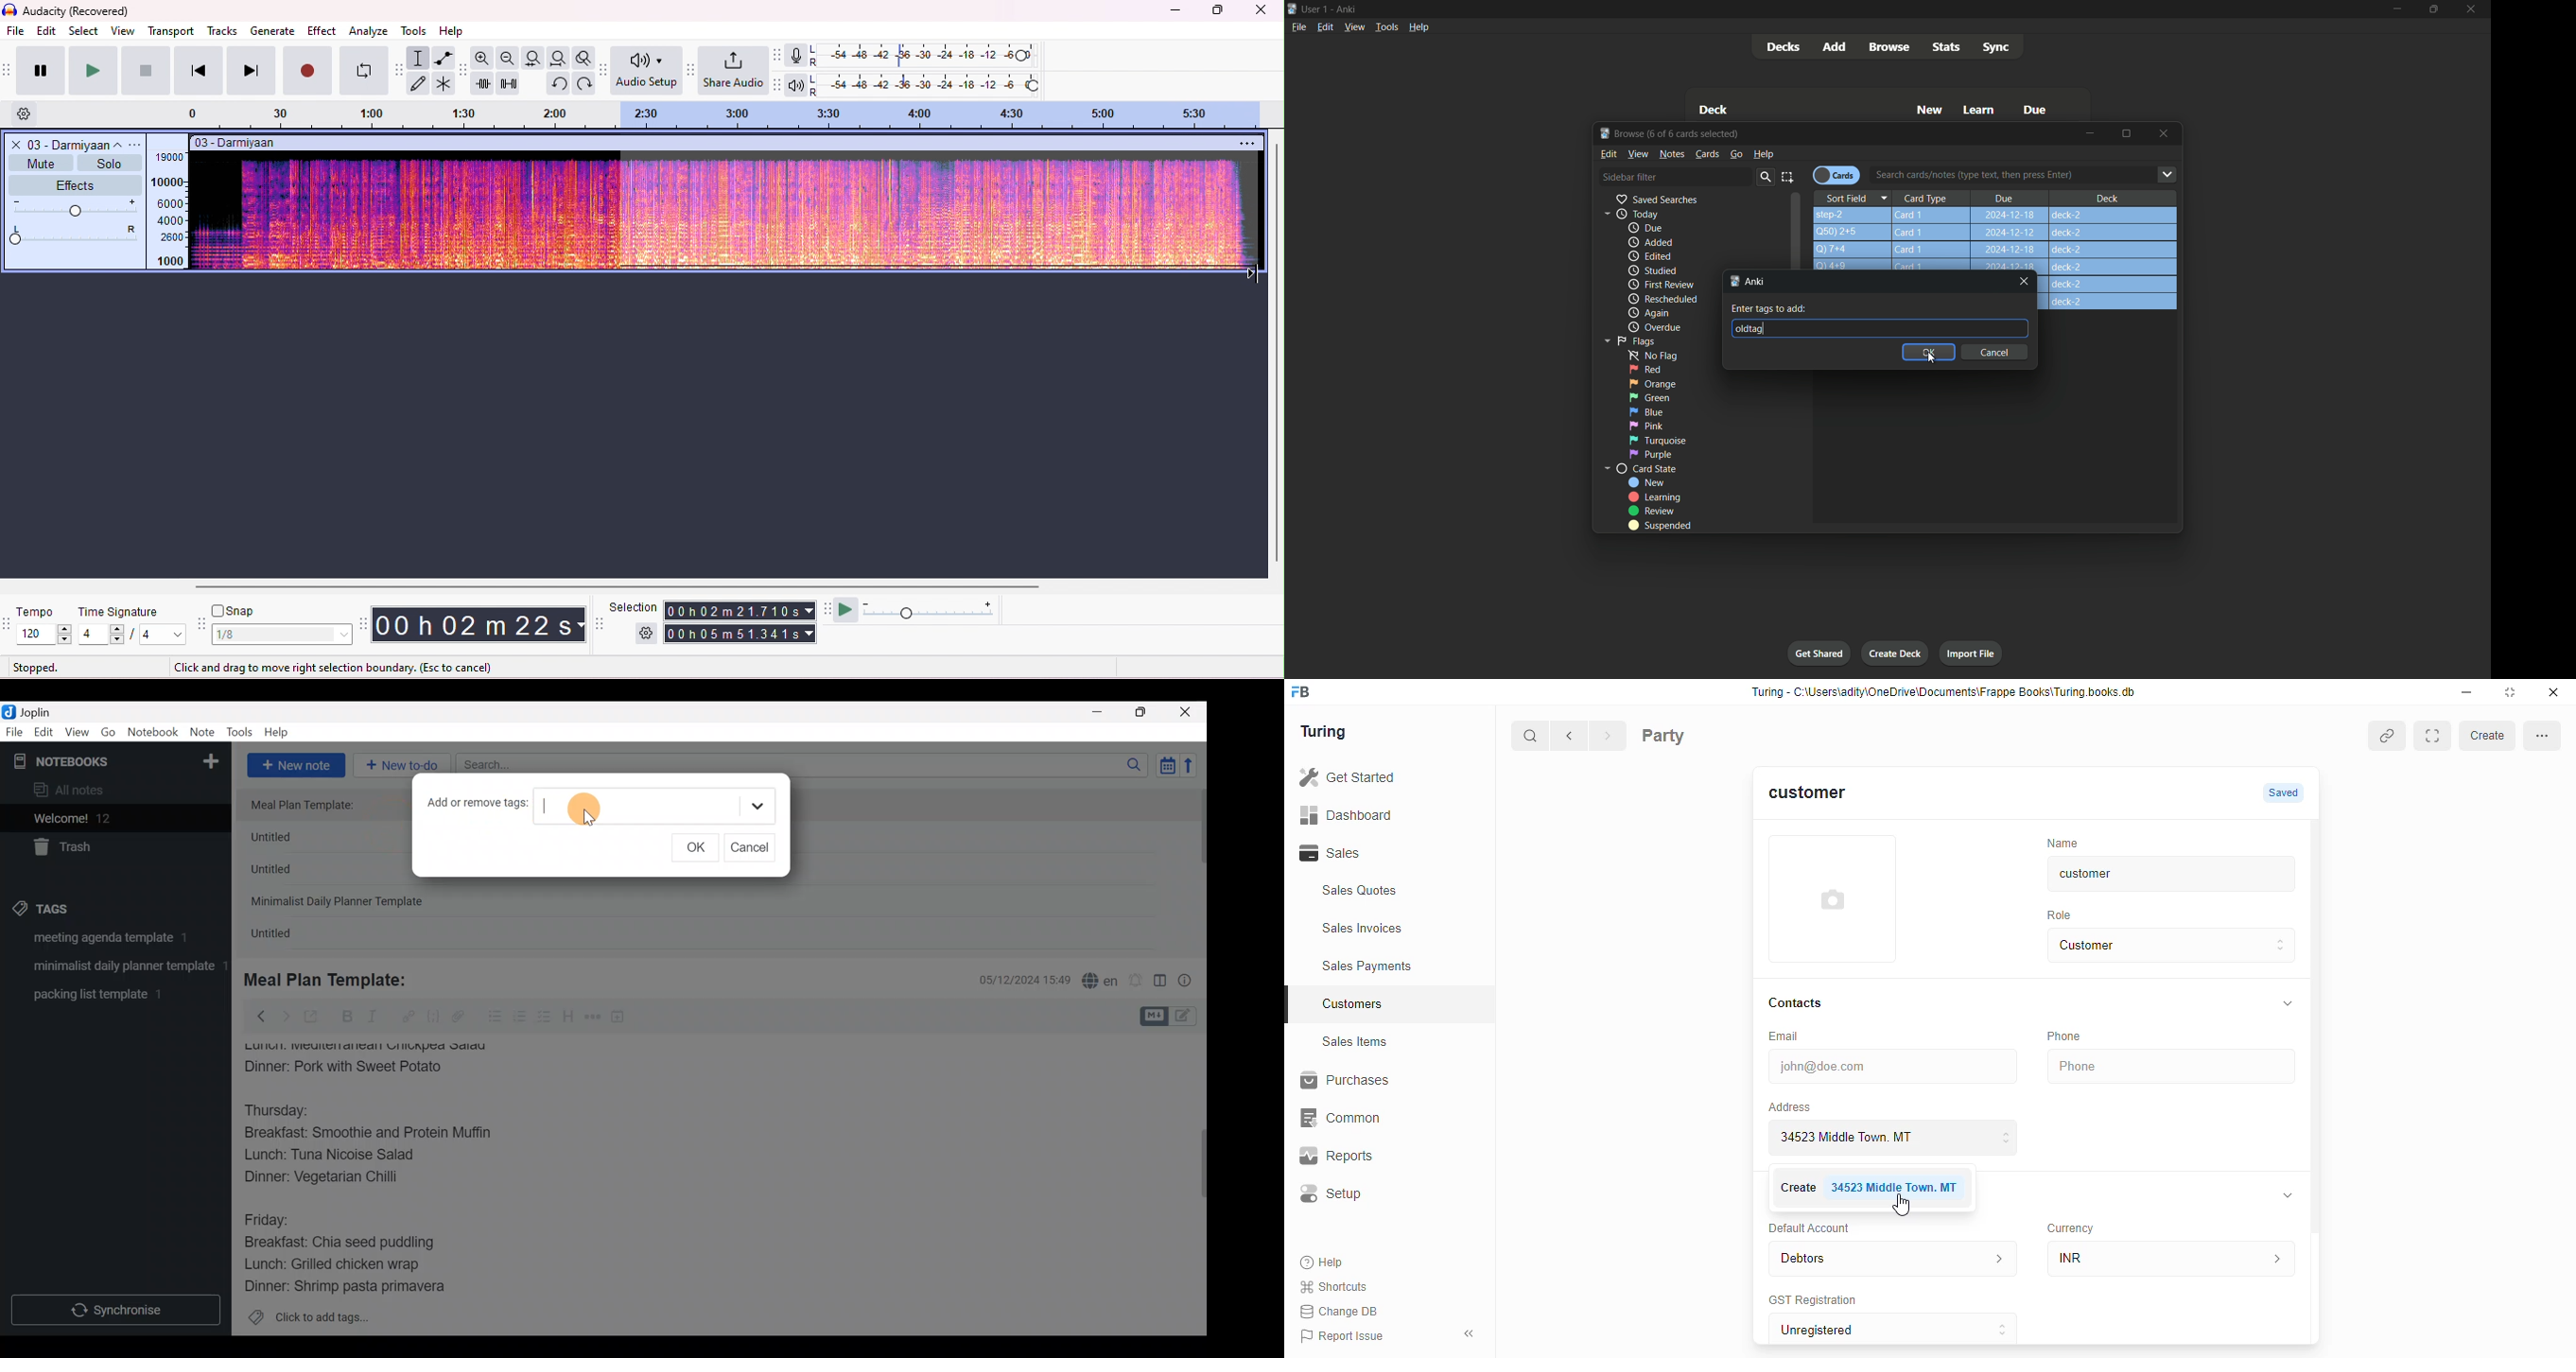 This screenshot has width=2576, height=1372. Describe the element at coordinates (1343, 1311) in the screenshot. I see `Change DB` at that location.